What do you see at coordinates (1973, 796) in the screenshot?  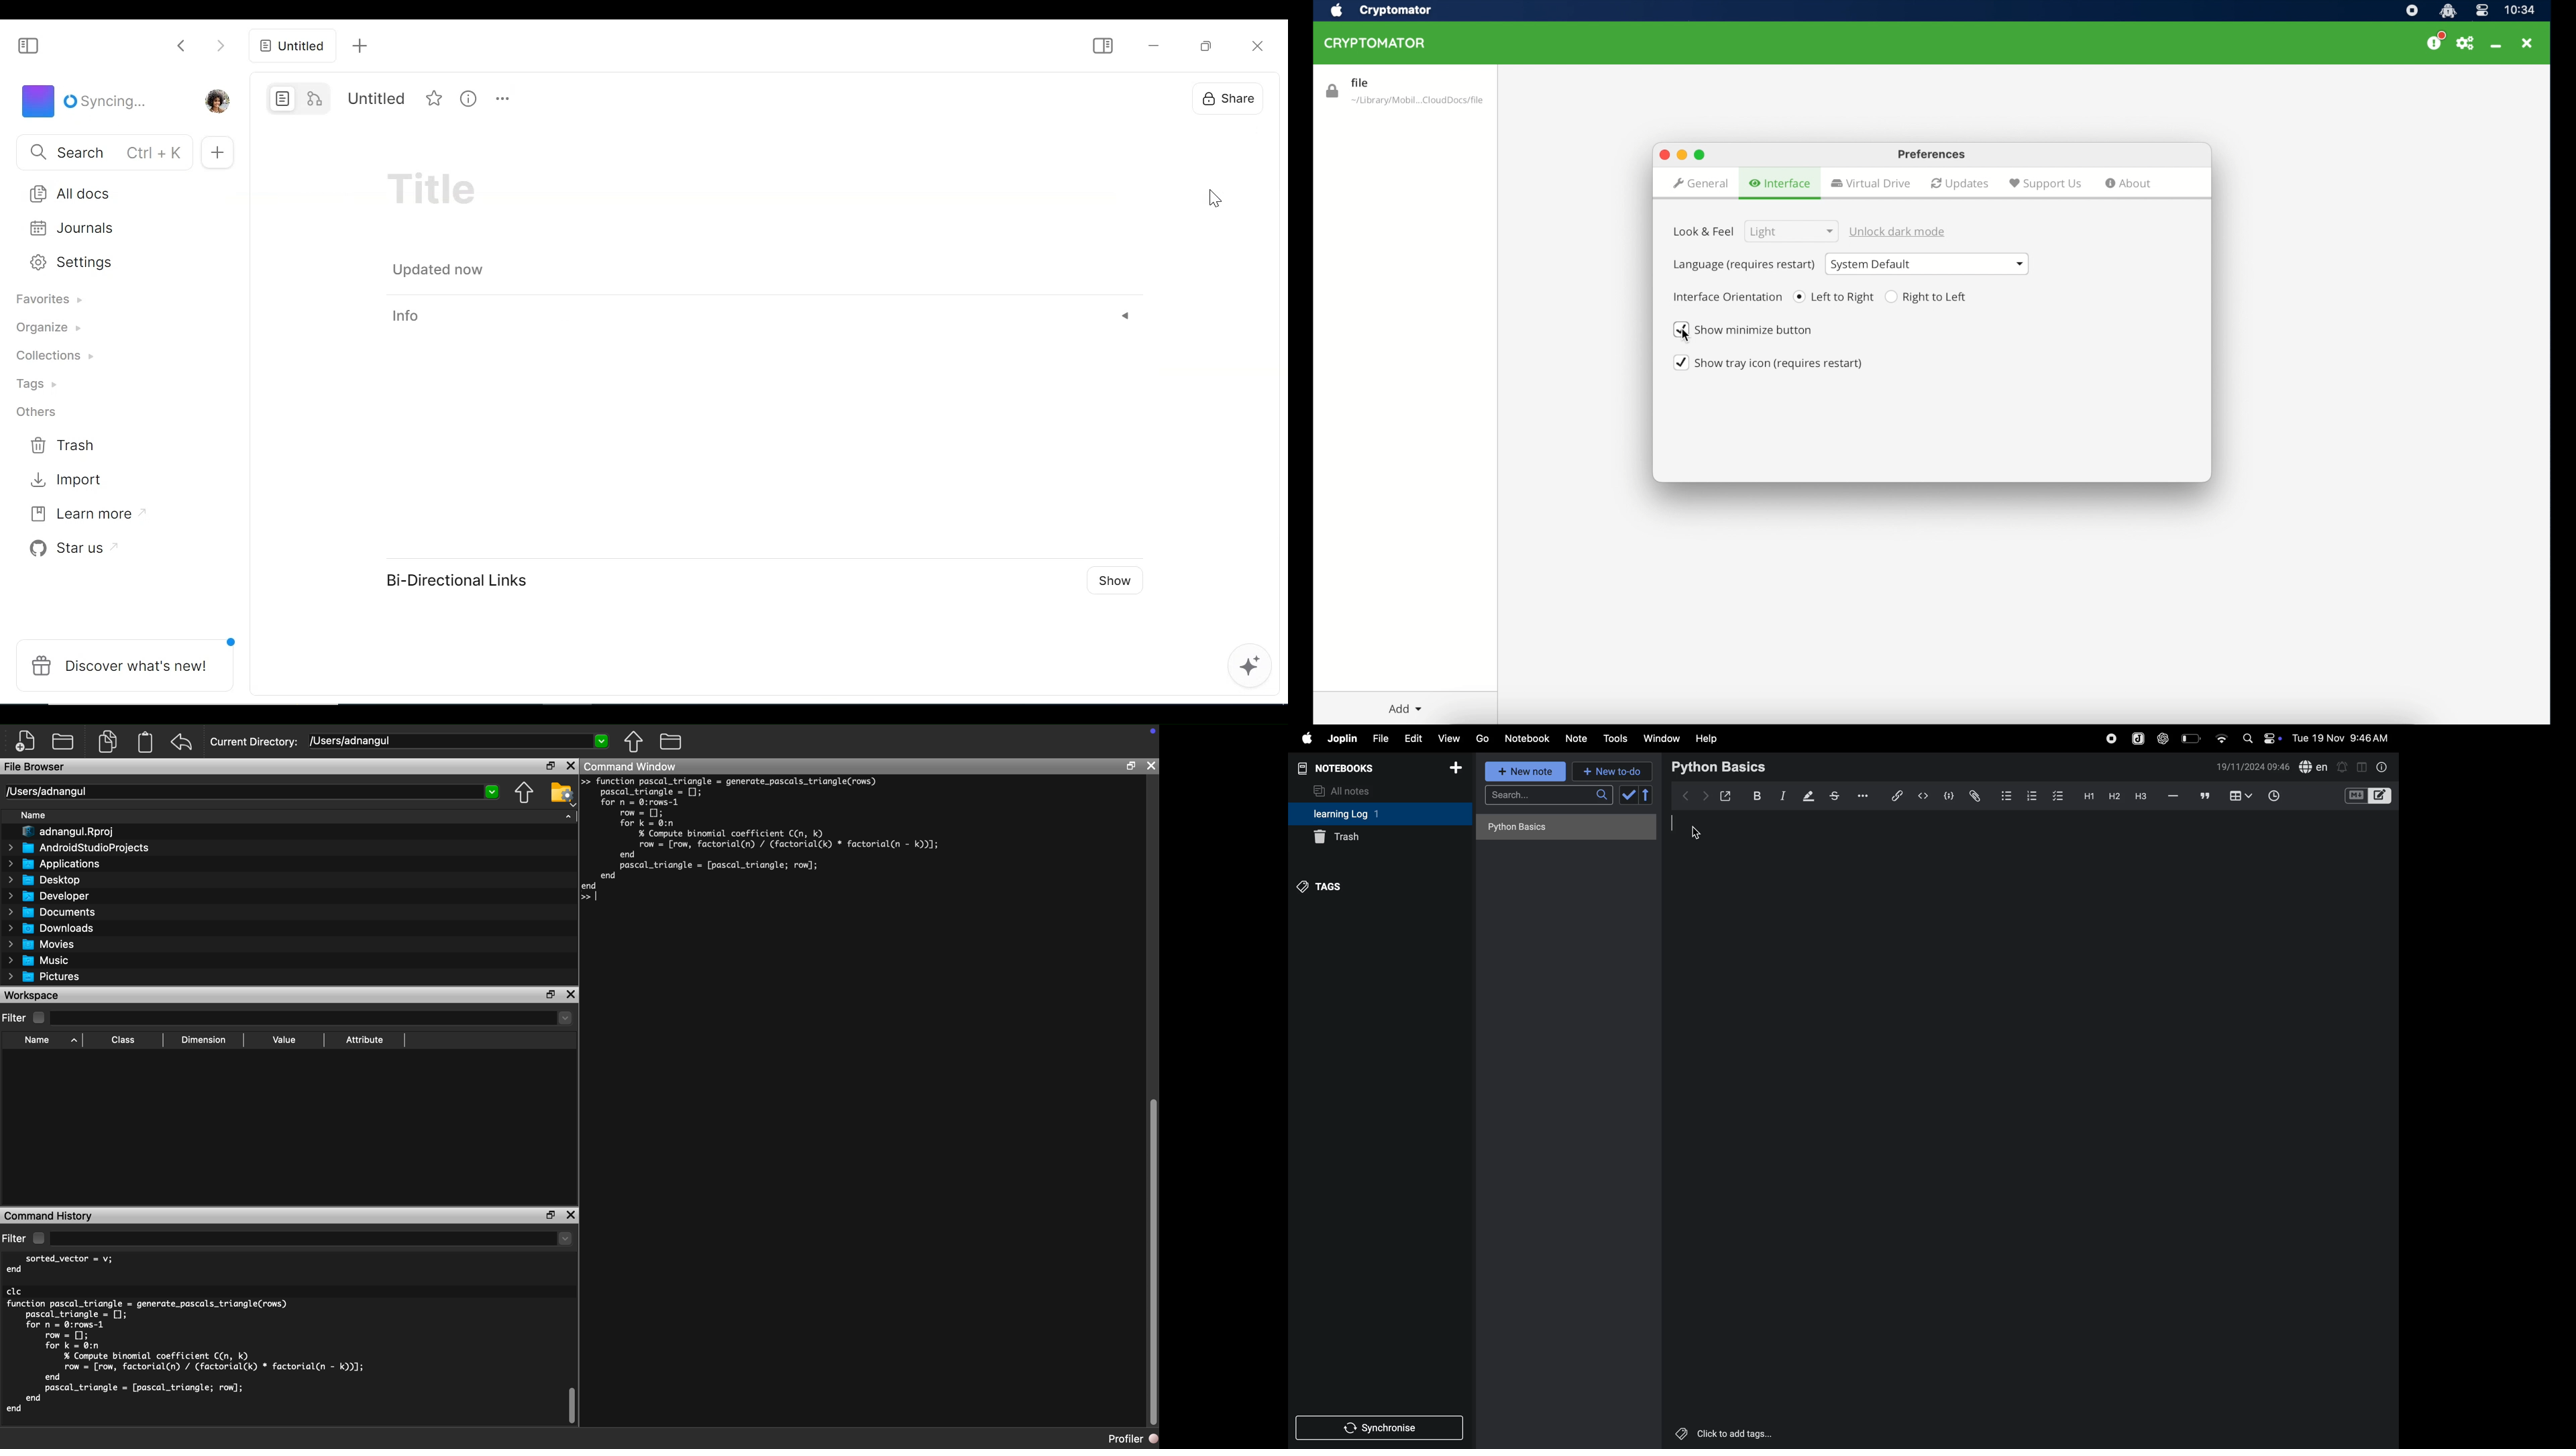 I see `attach file` at bounding box center [1973, 796].